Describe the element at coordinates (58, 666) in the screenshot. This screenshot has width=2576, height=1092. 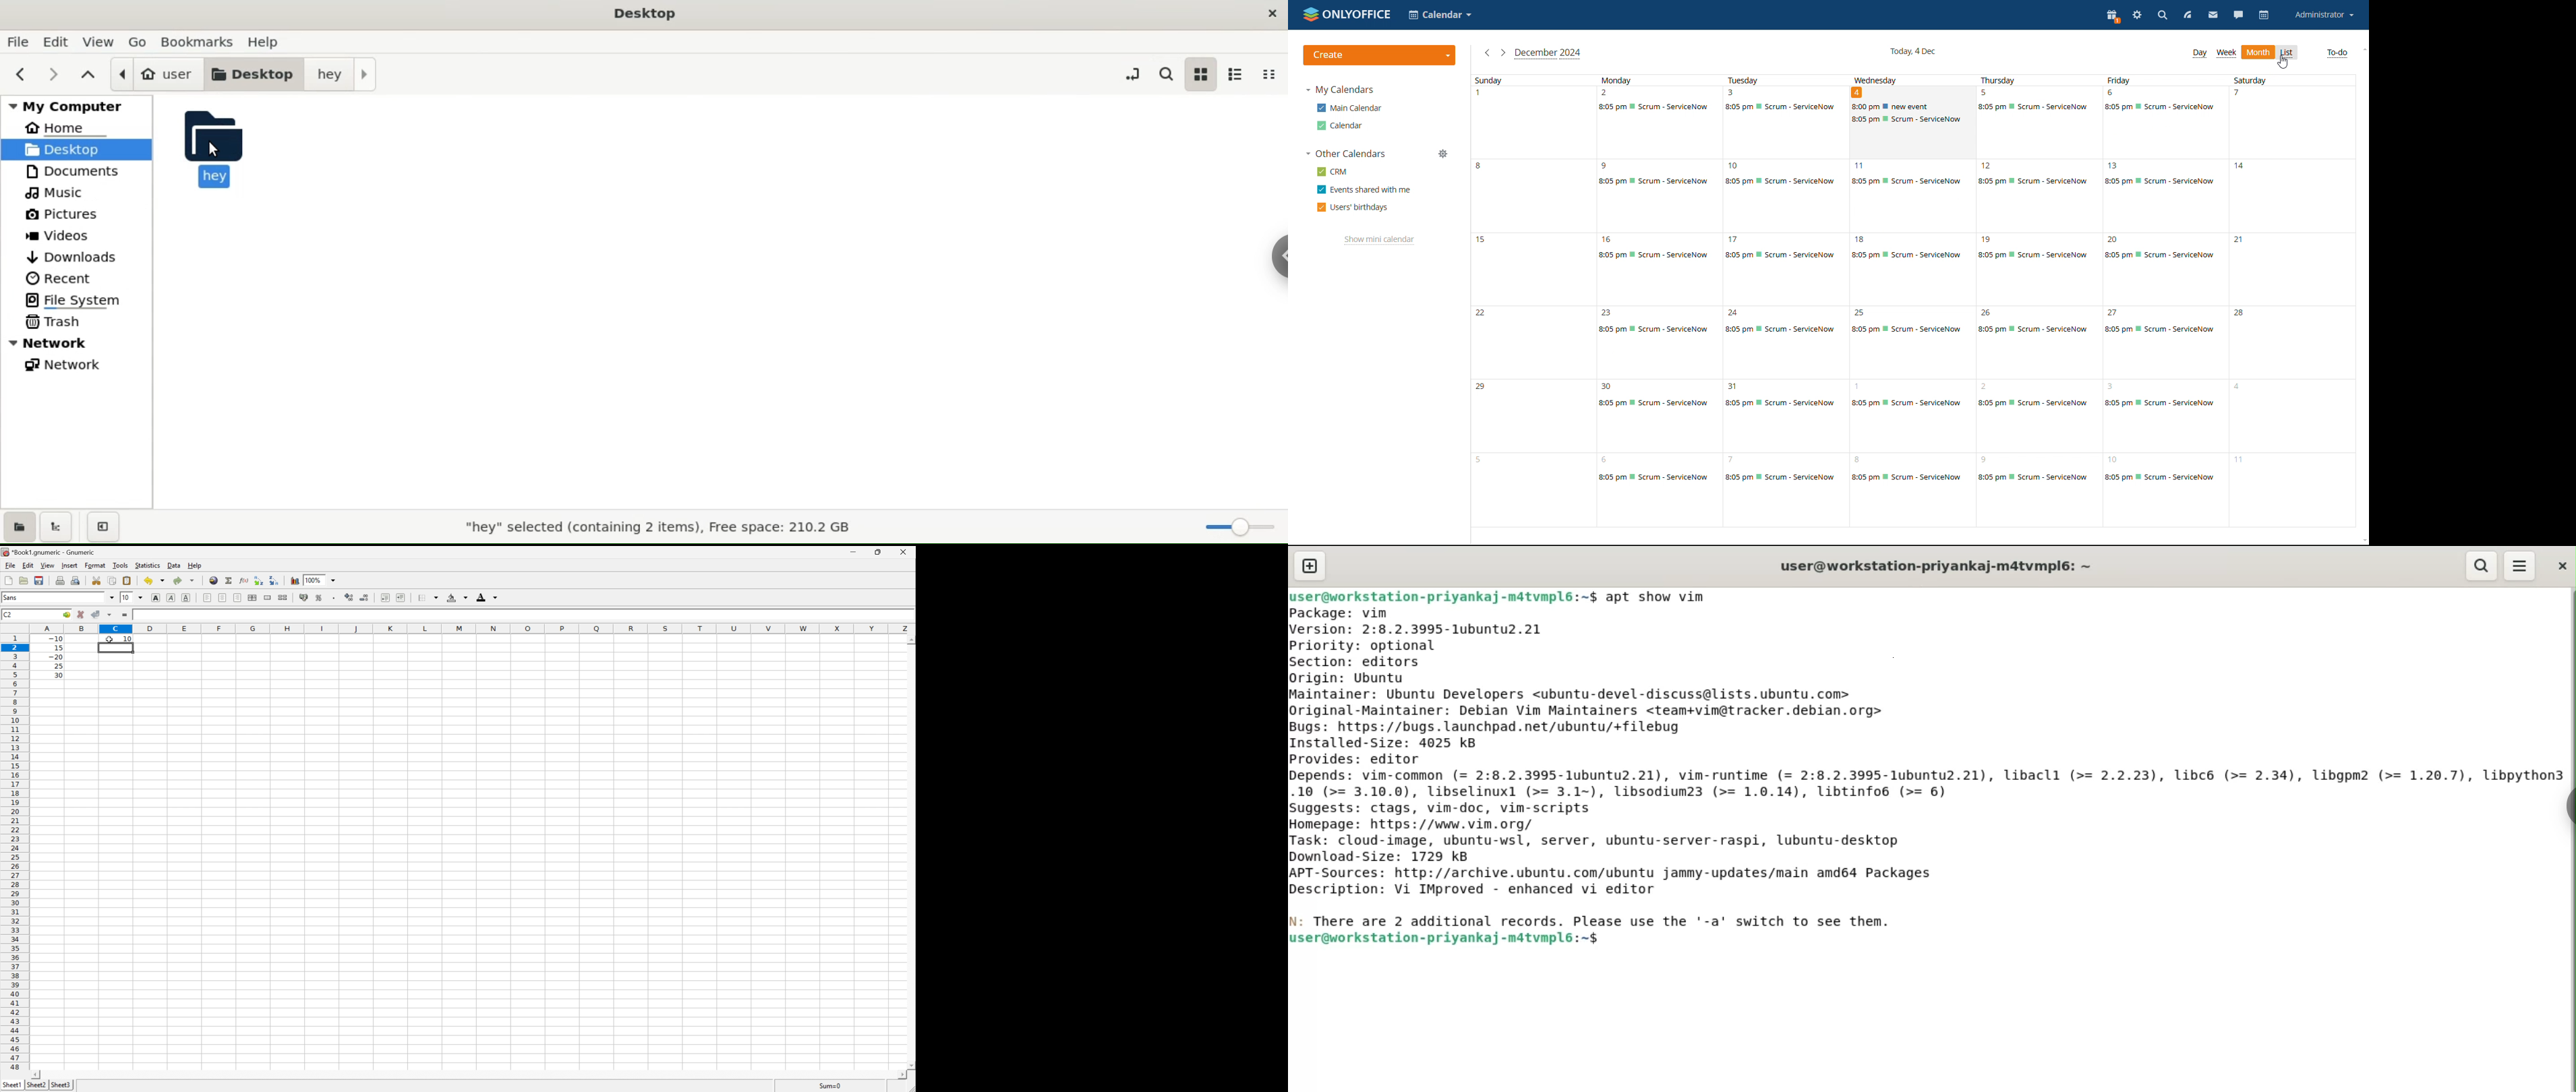
I see `25` at that location.